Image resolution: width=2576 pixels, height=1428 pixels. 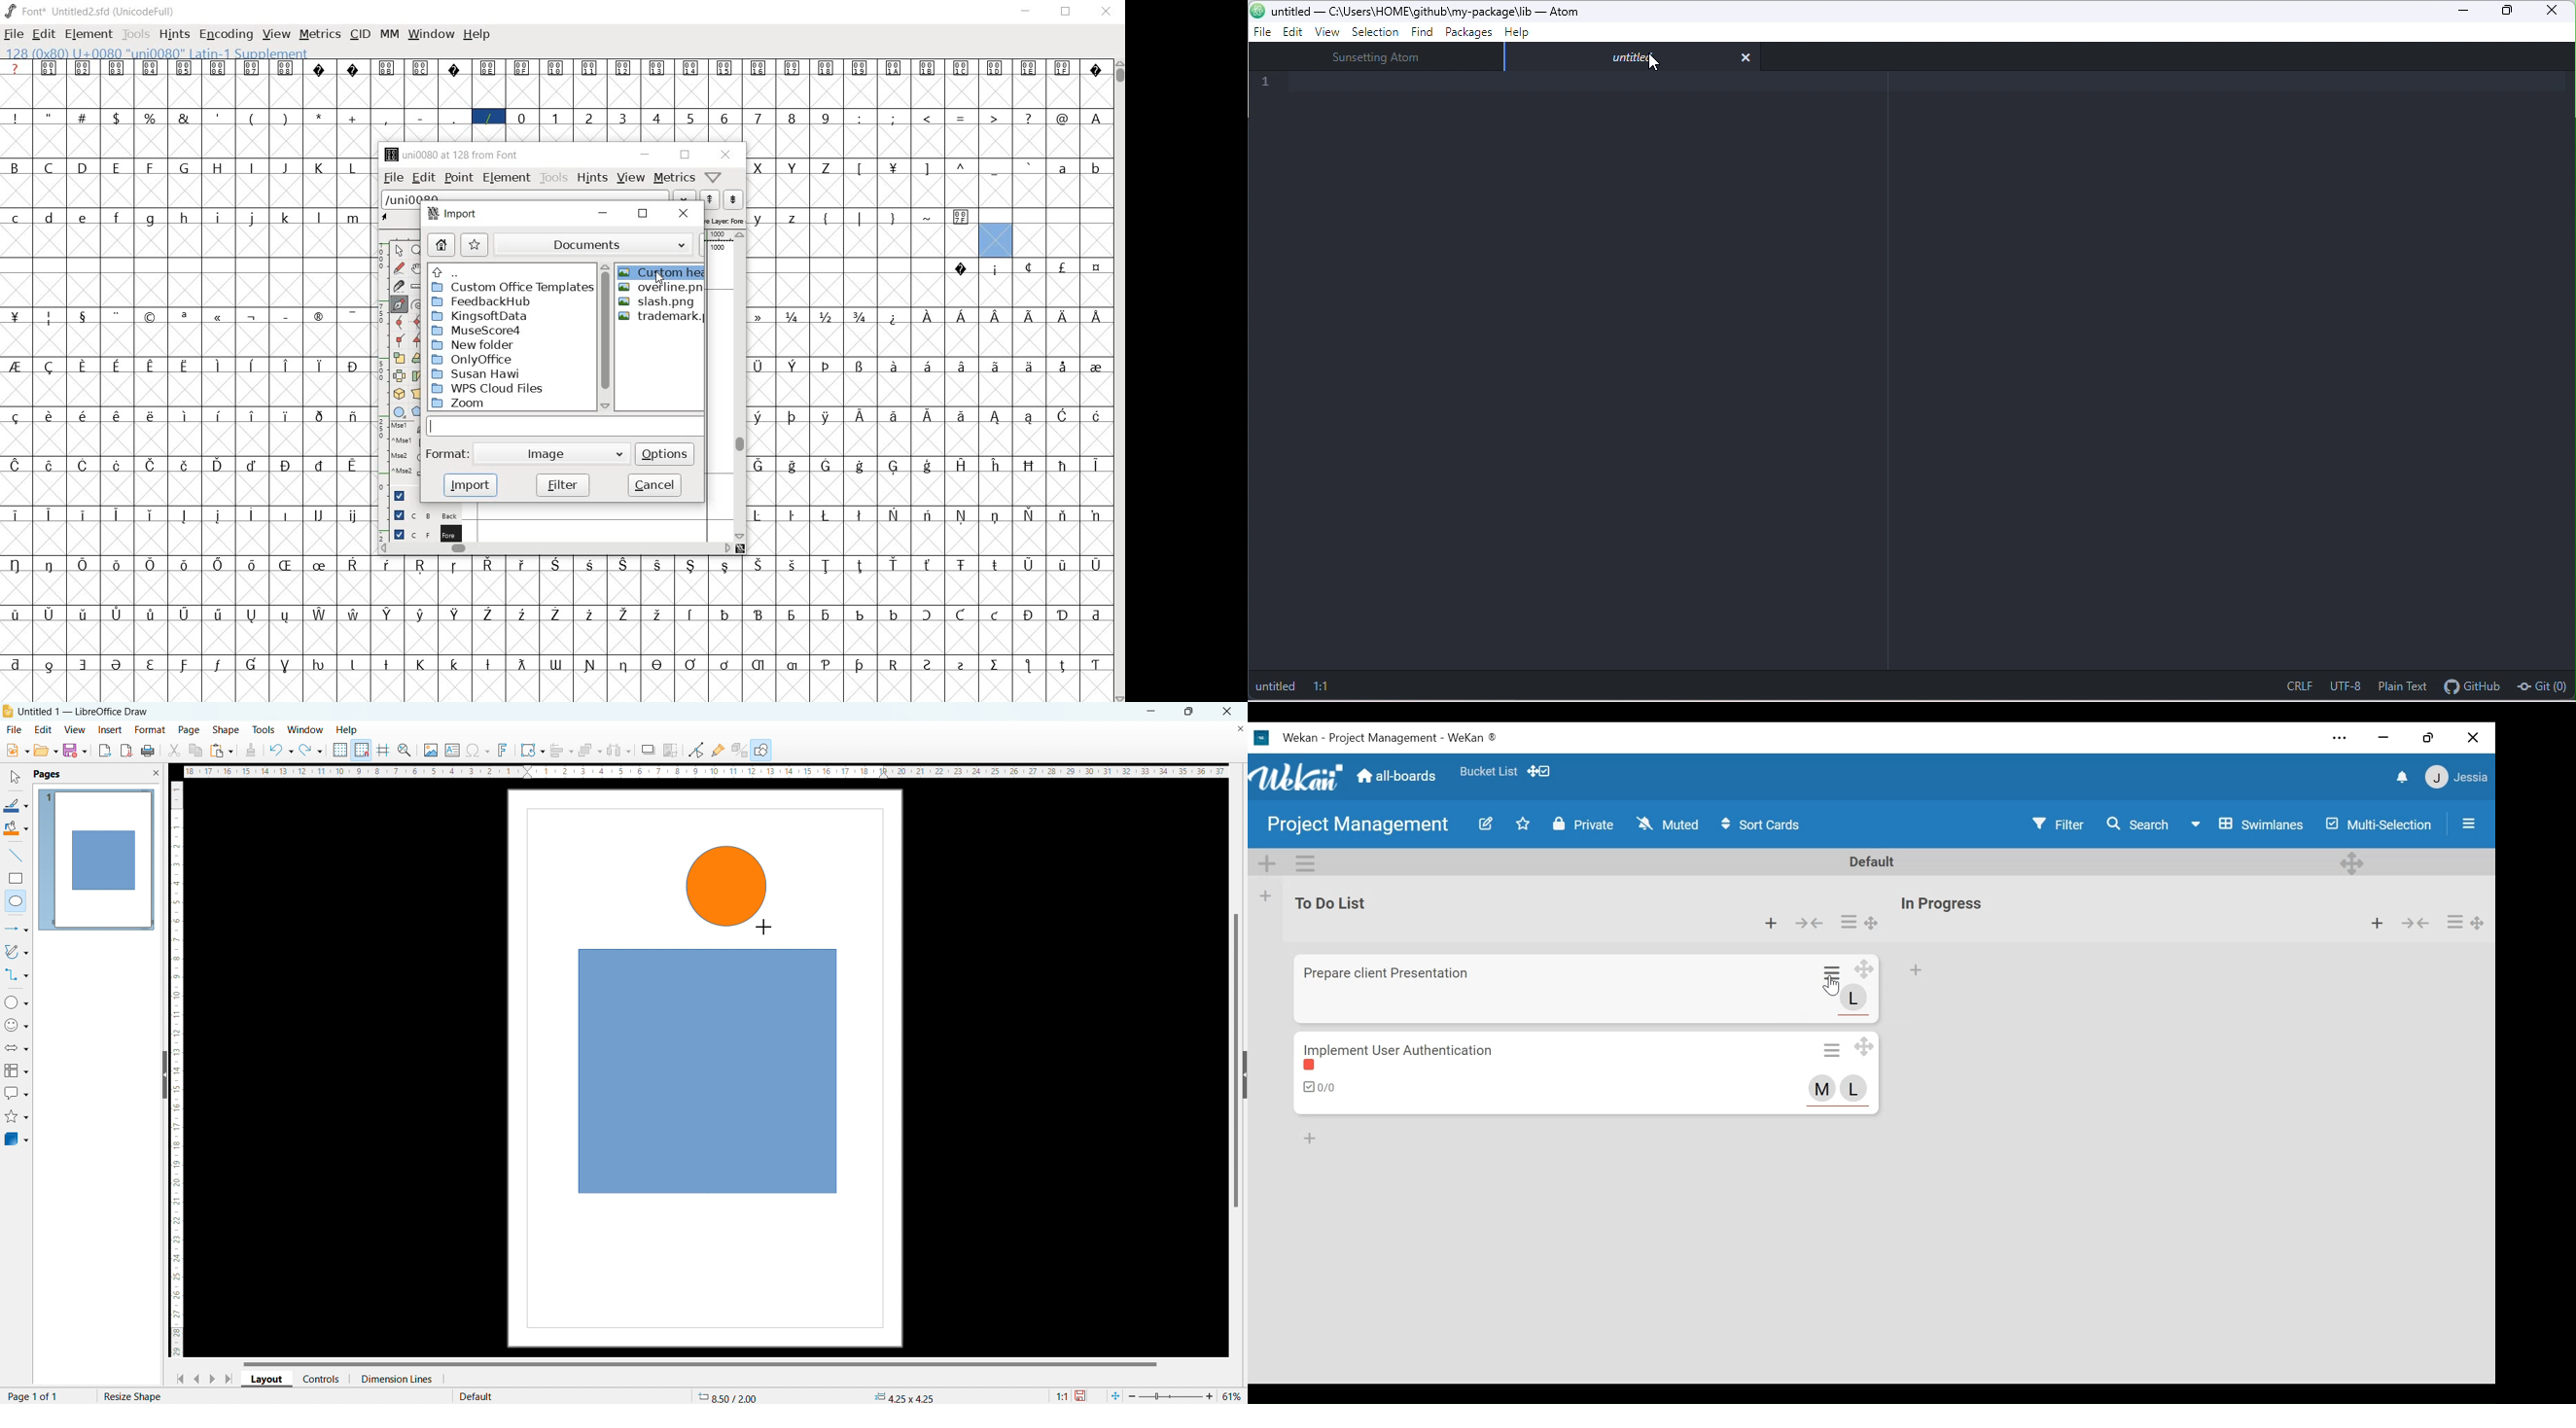 I want to click on font name, so click(x=81, y=9).